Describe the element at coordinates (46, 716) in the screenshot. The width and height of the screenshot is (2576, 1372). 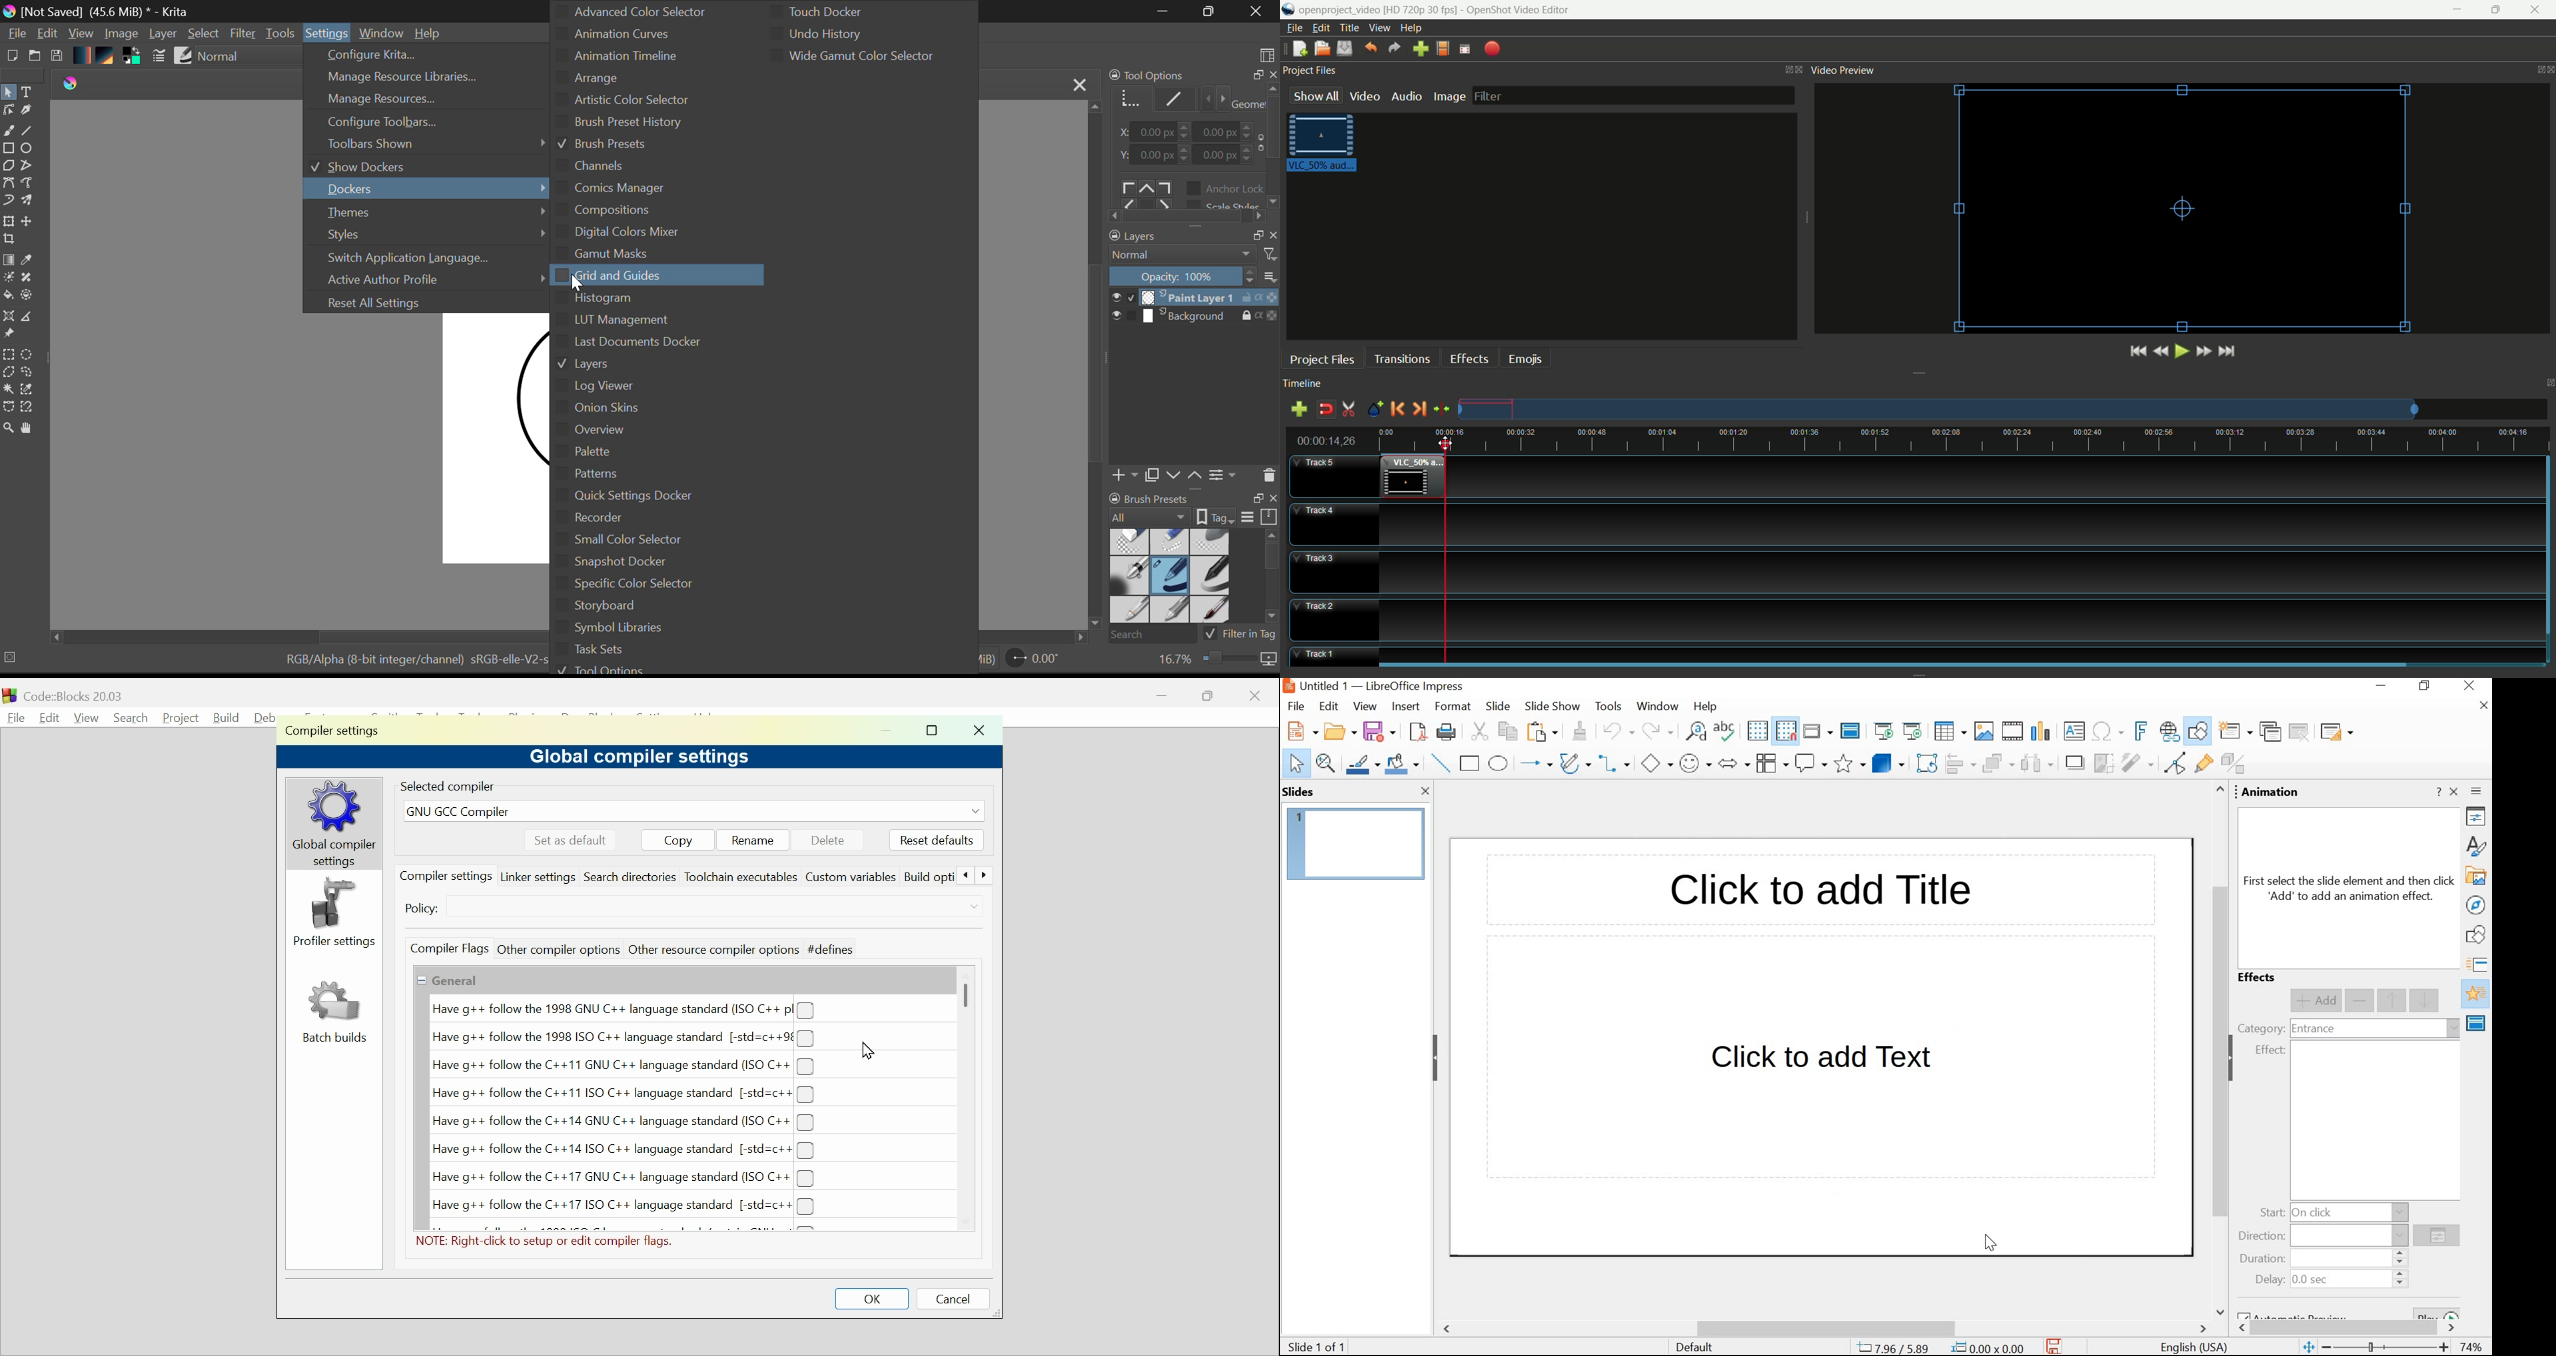
I see `Edit` at that location.